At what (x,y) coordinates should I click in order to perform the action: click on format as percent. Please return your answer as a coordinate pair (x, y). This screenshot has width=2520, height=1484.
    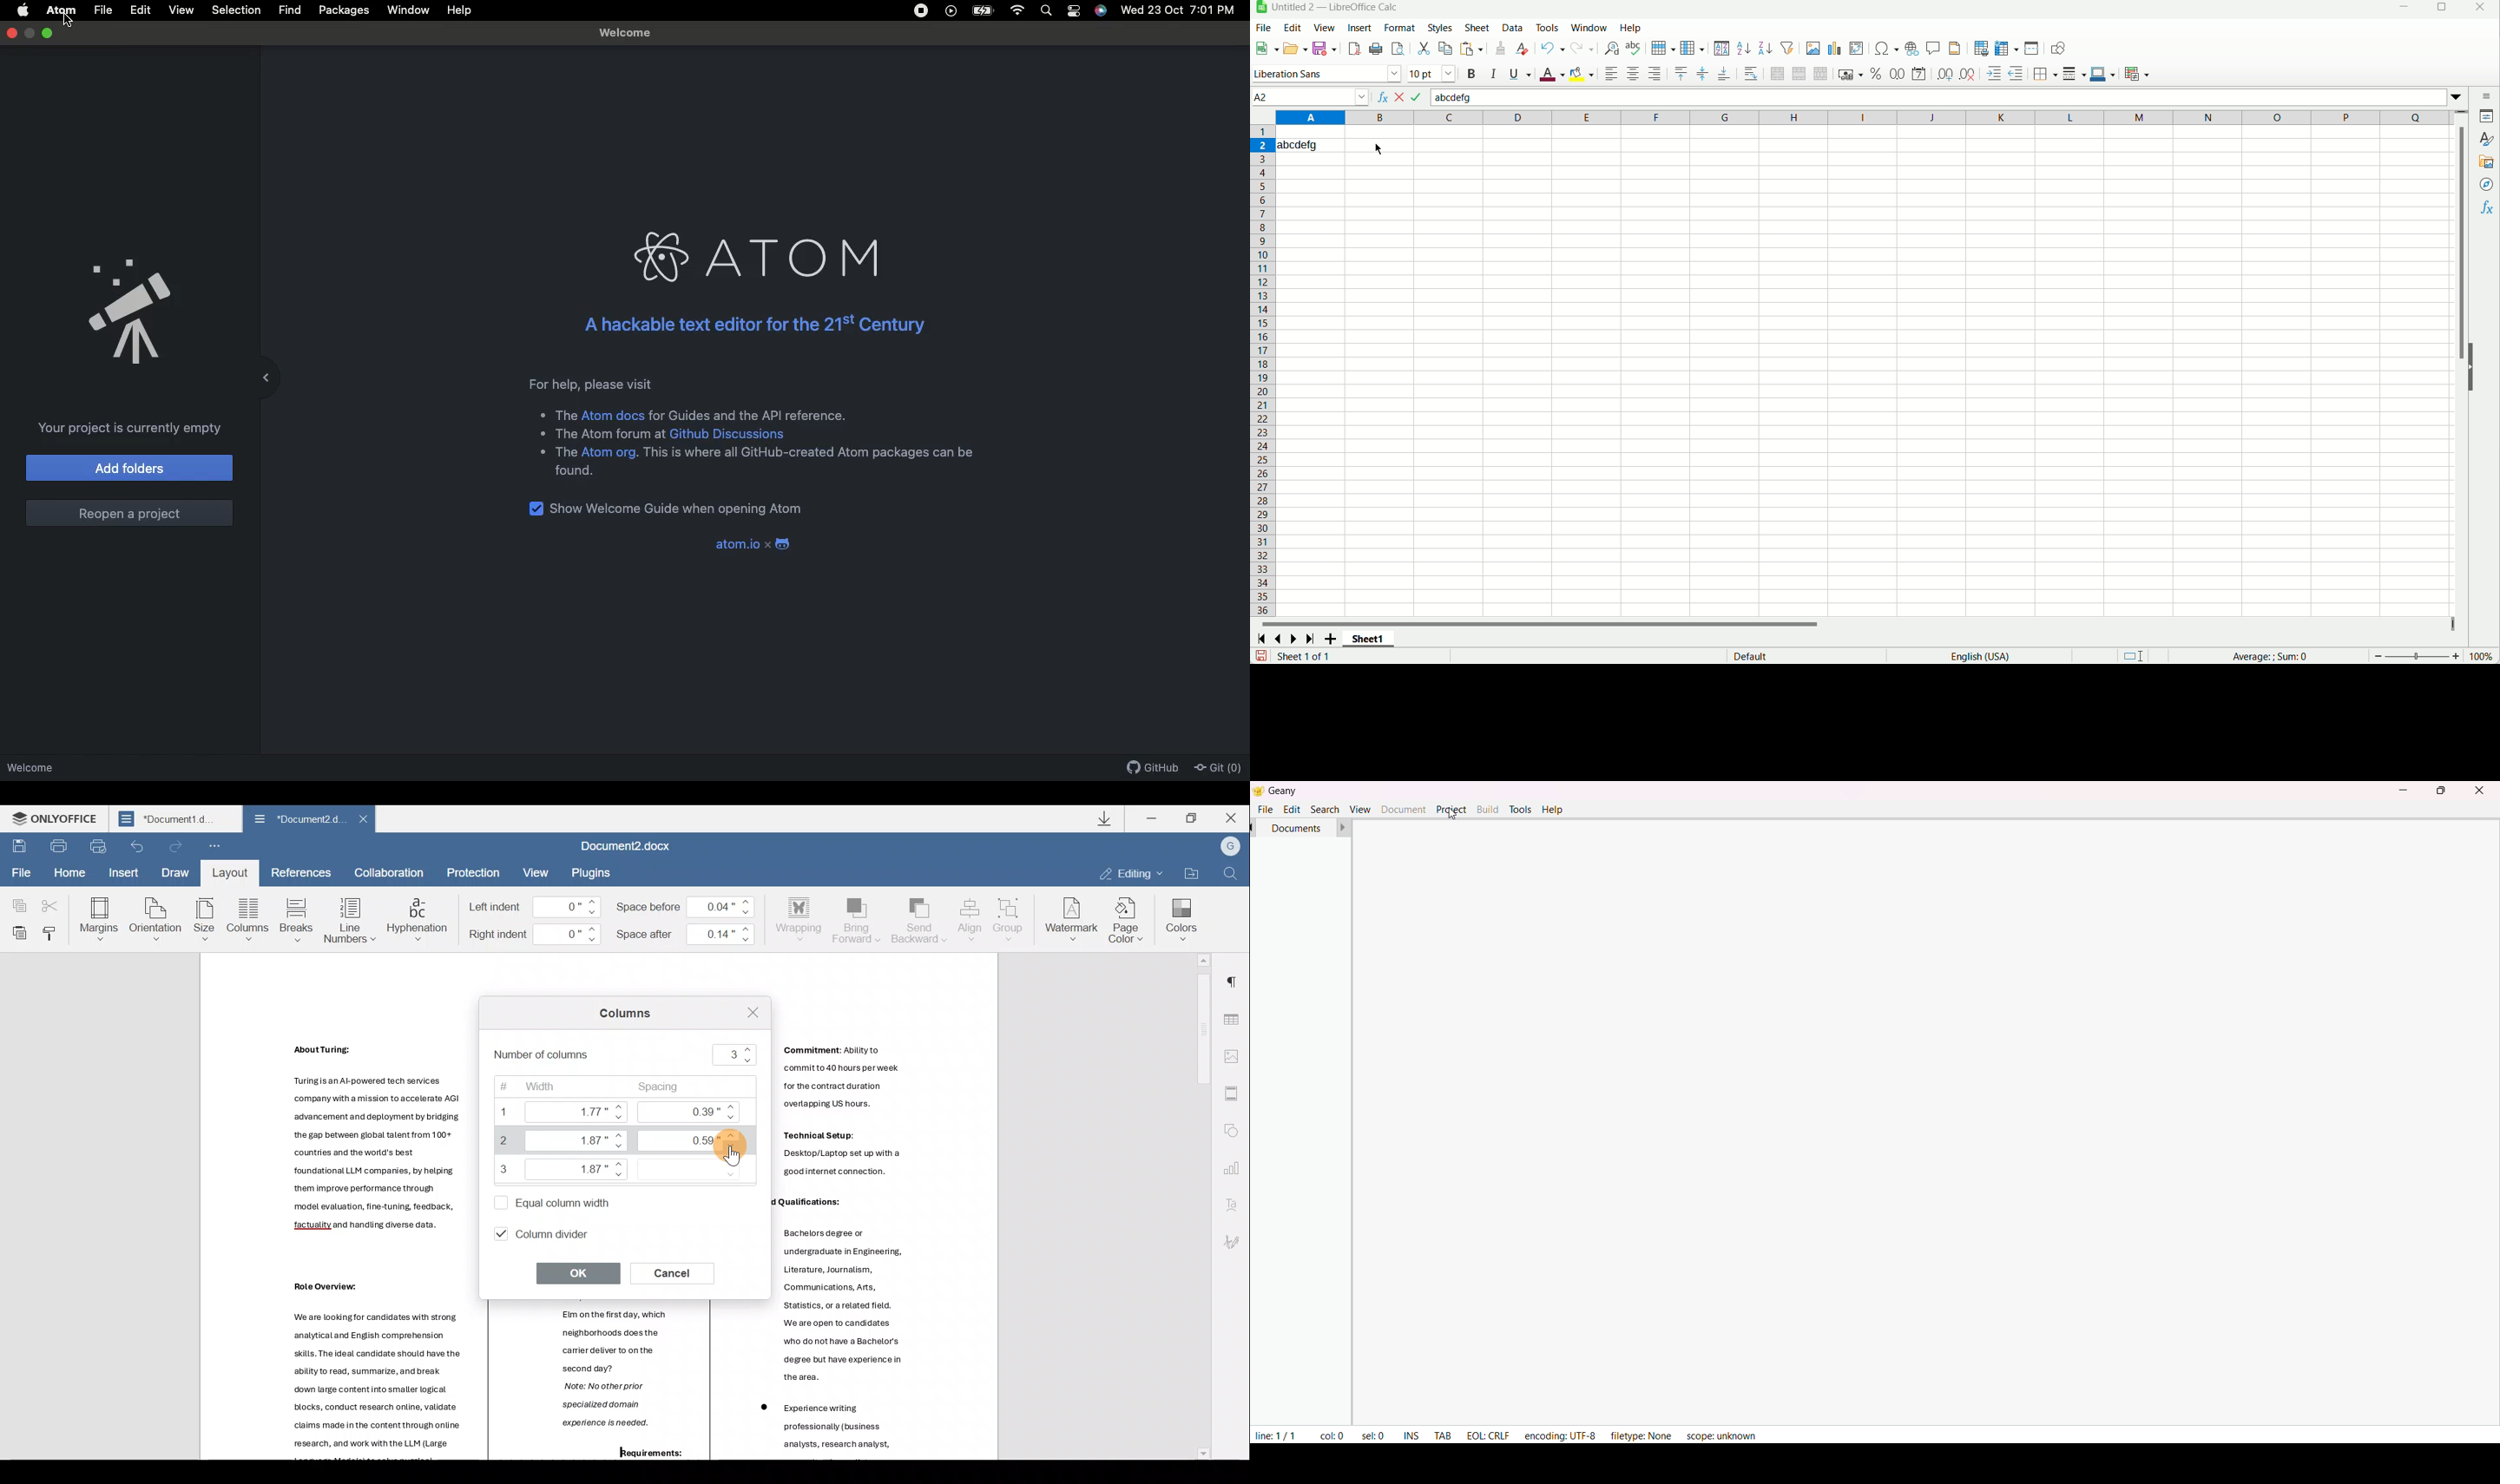
    Looking at the image, I should click on (1878, 74).